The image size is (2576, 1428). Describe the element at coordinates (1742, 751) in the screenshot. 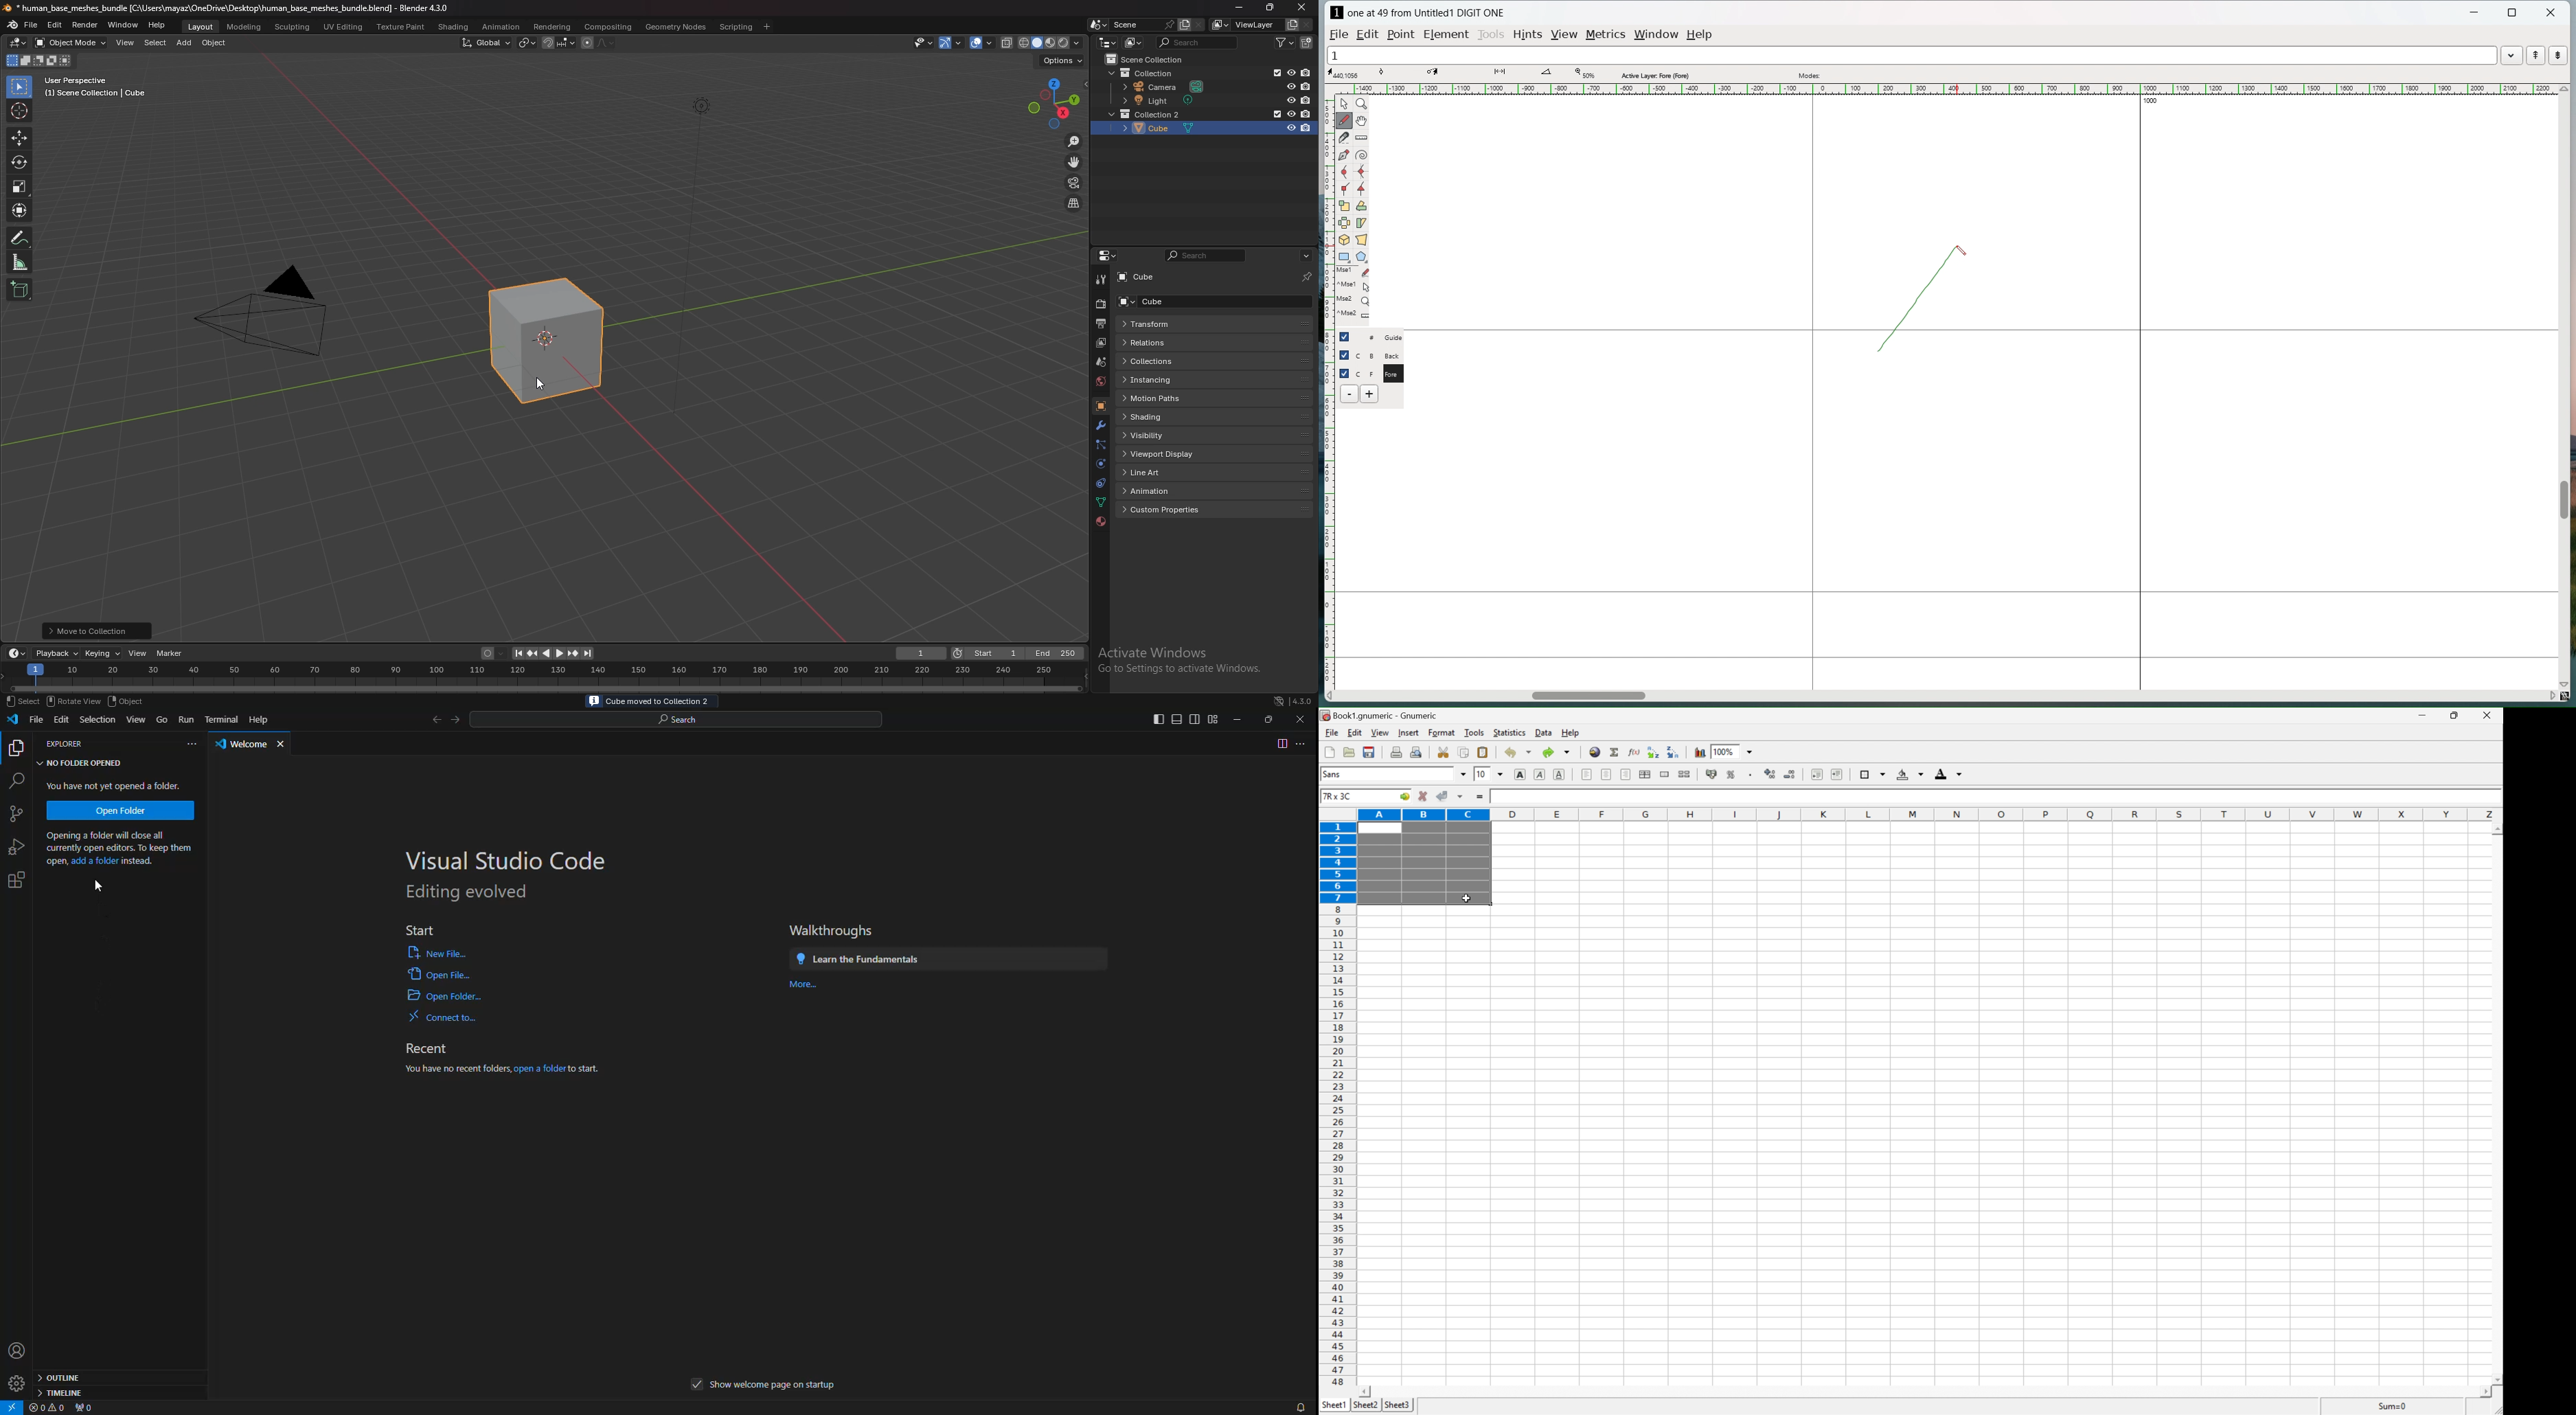

I see `Zoom 100%` at that location.